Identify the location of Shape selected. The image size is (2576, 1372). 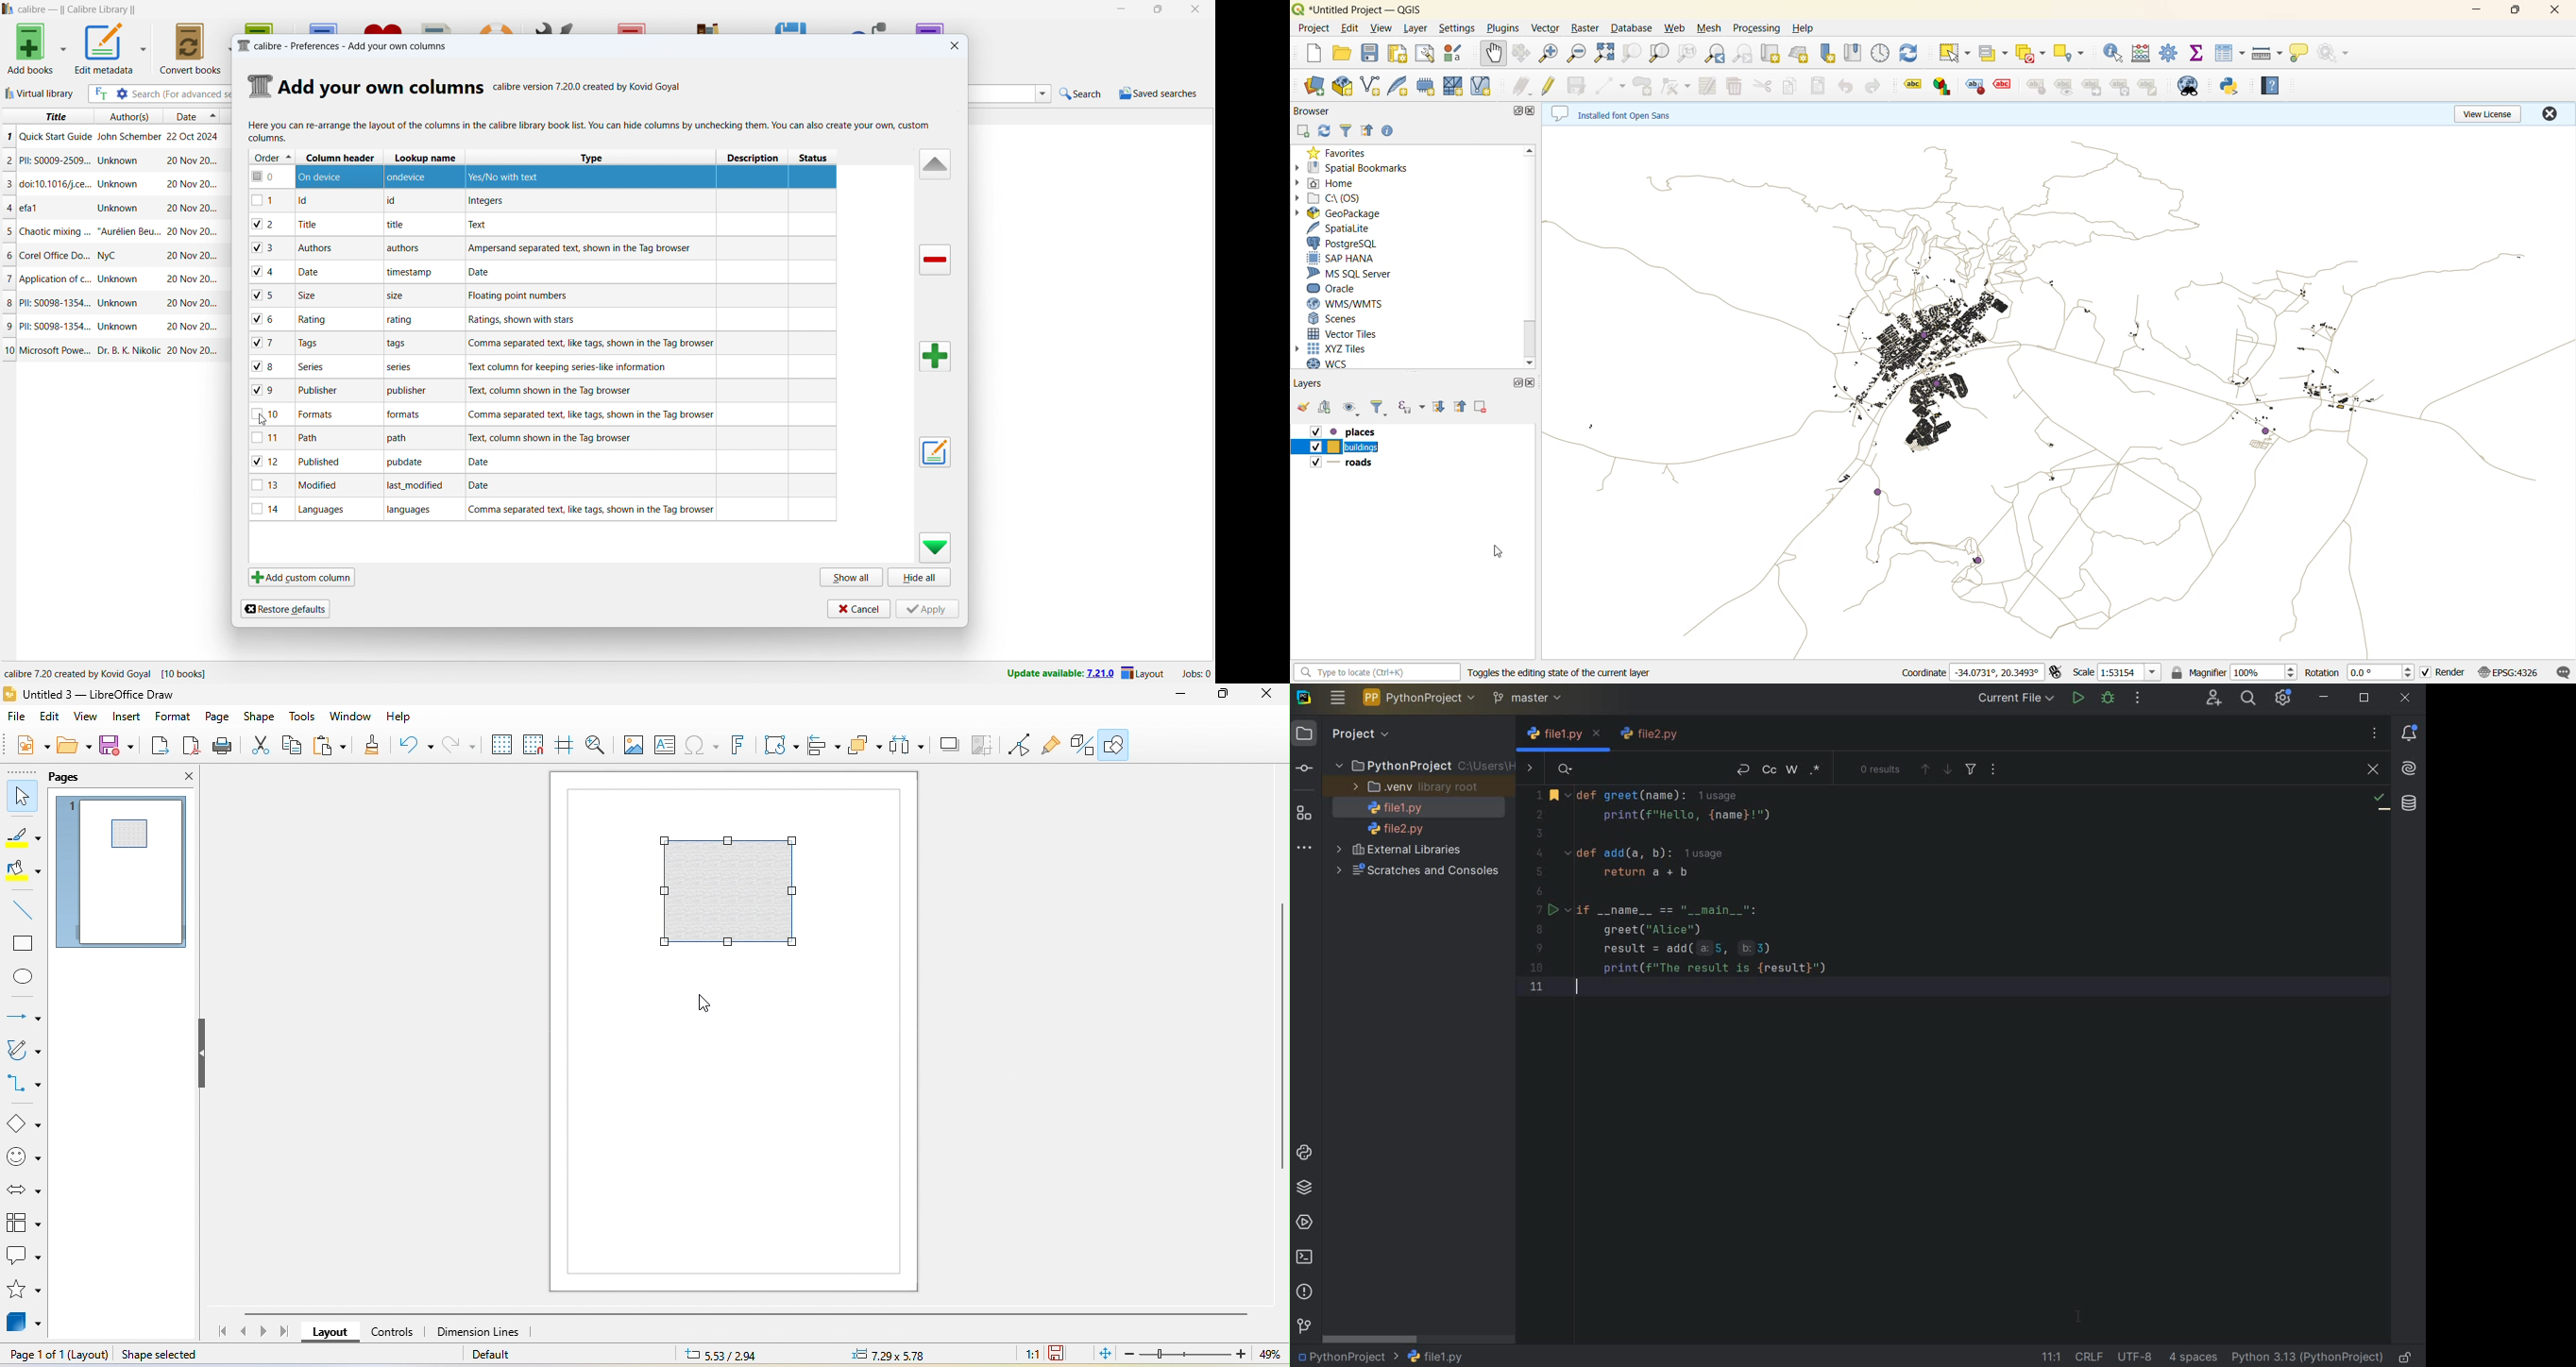
(162, 1355).